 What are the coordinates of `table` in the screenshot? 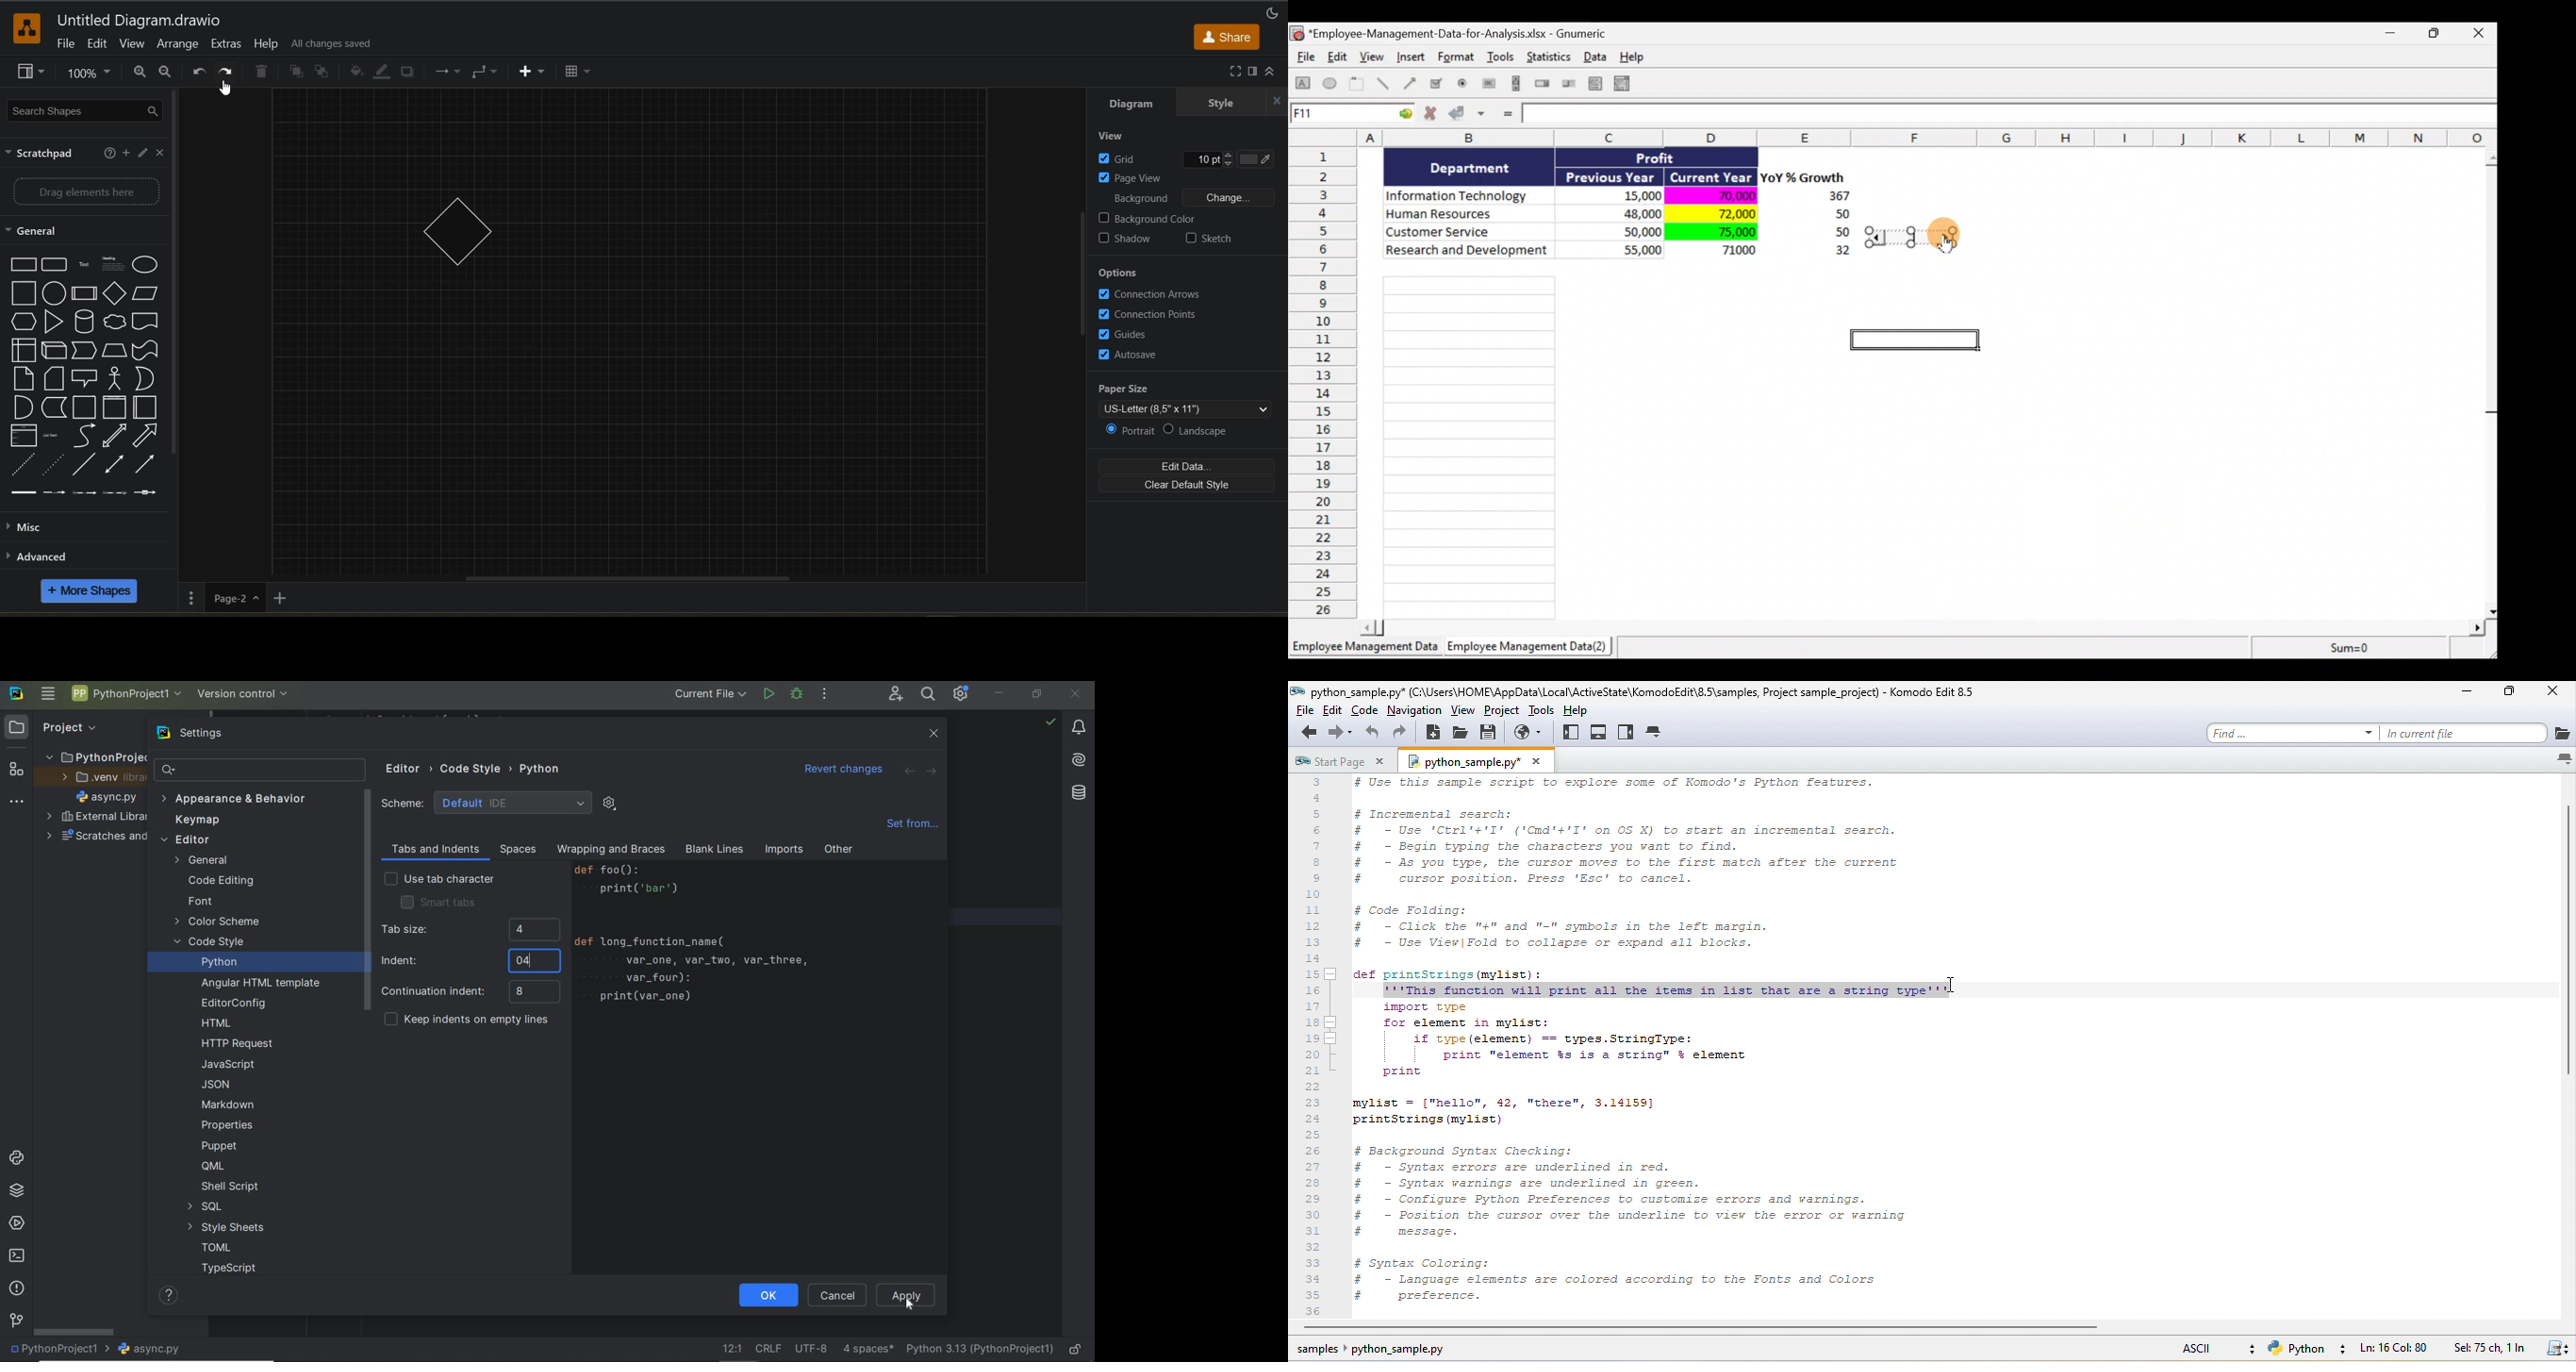 It's located at (582, 73).